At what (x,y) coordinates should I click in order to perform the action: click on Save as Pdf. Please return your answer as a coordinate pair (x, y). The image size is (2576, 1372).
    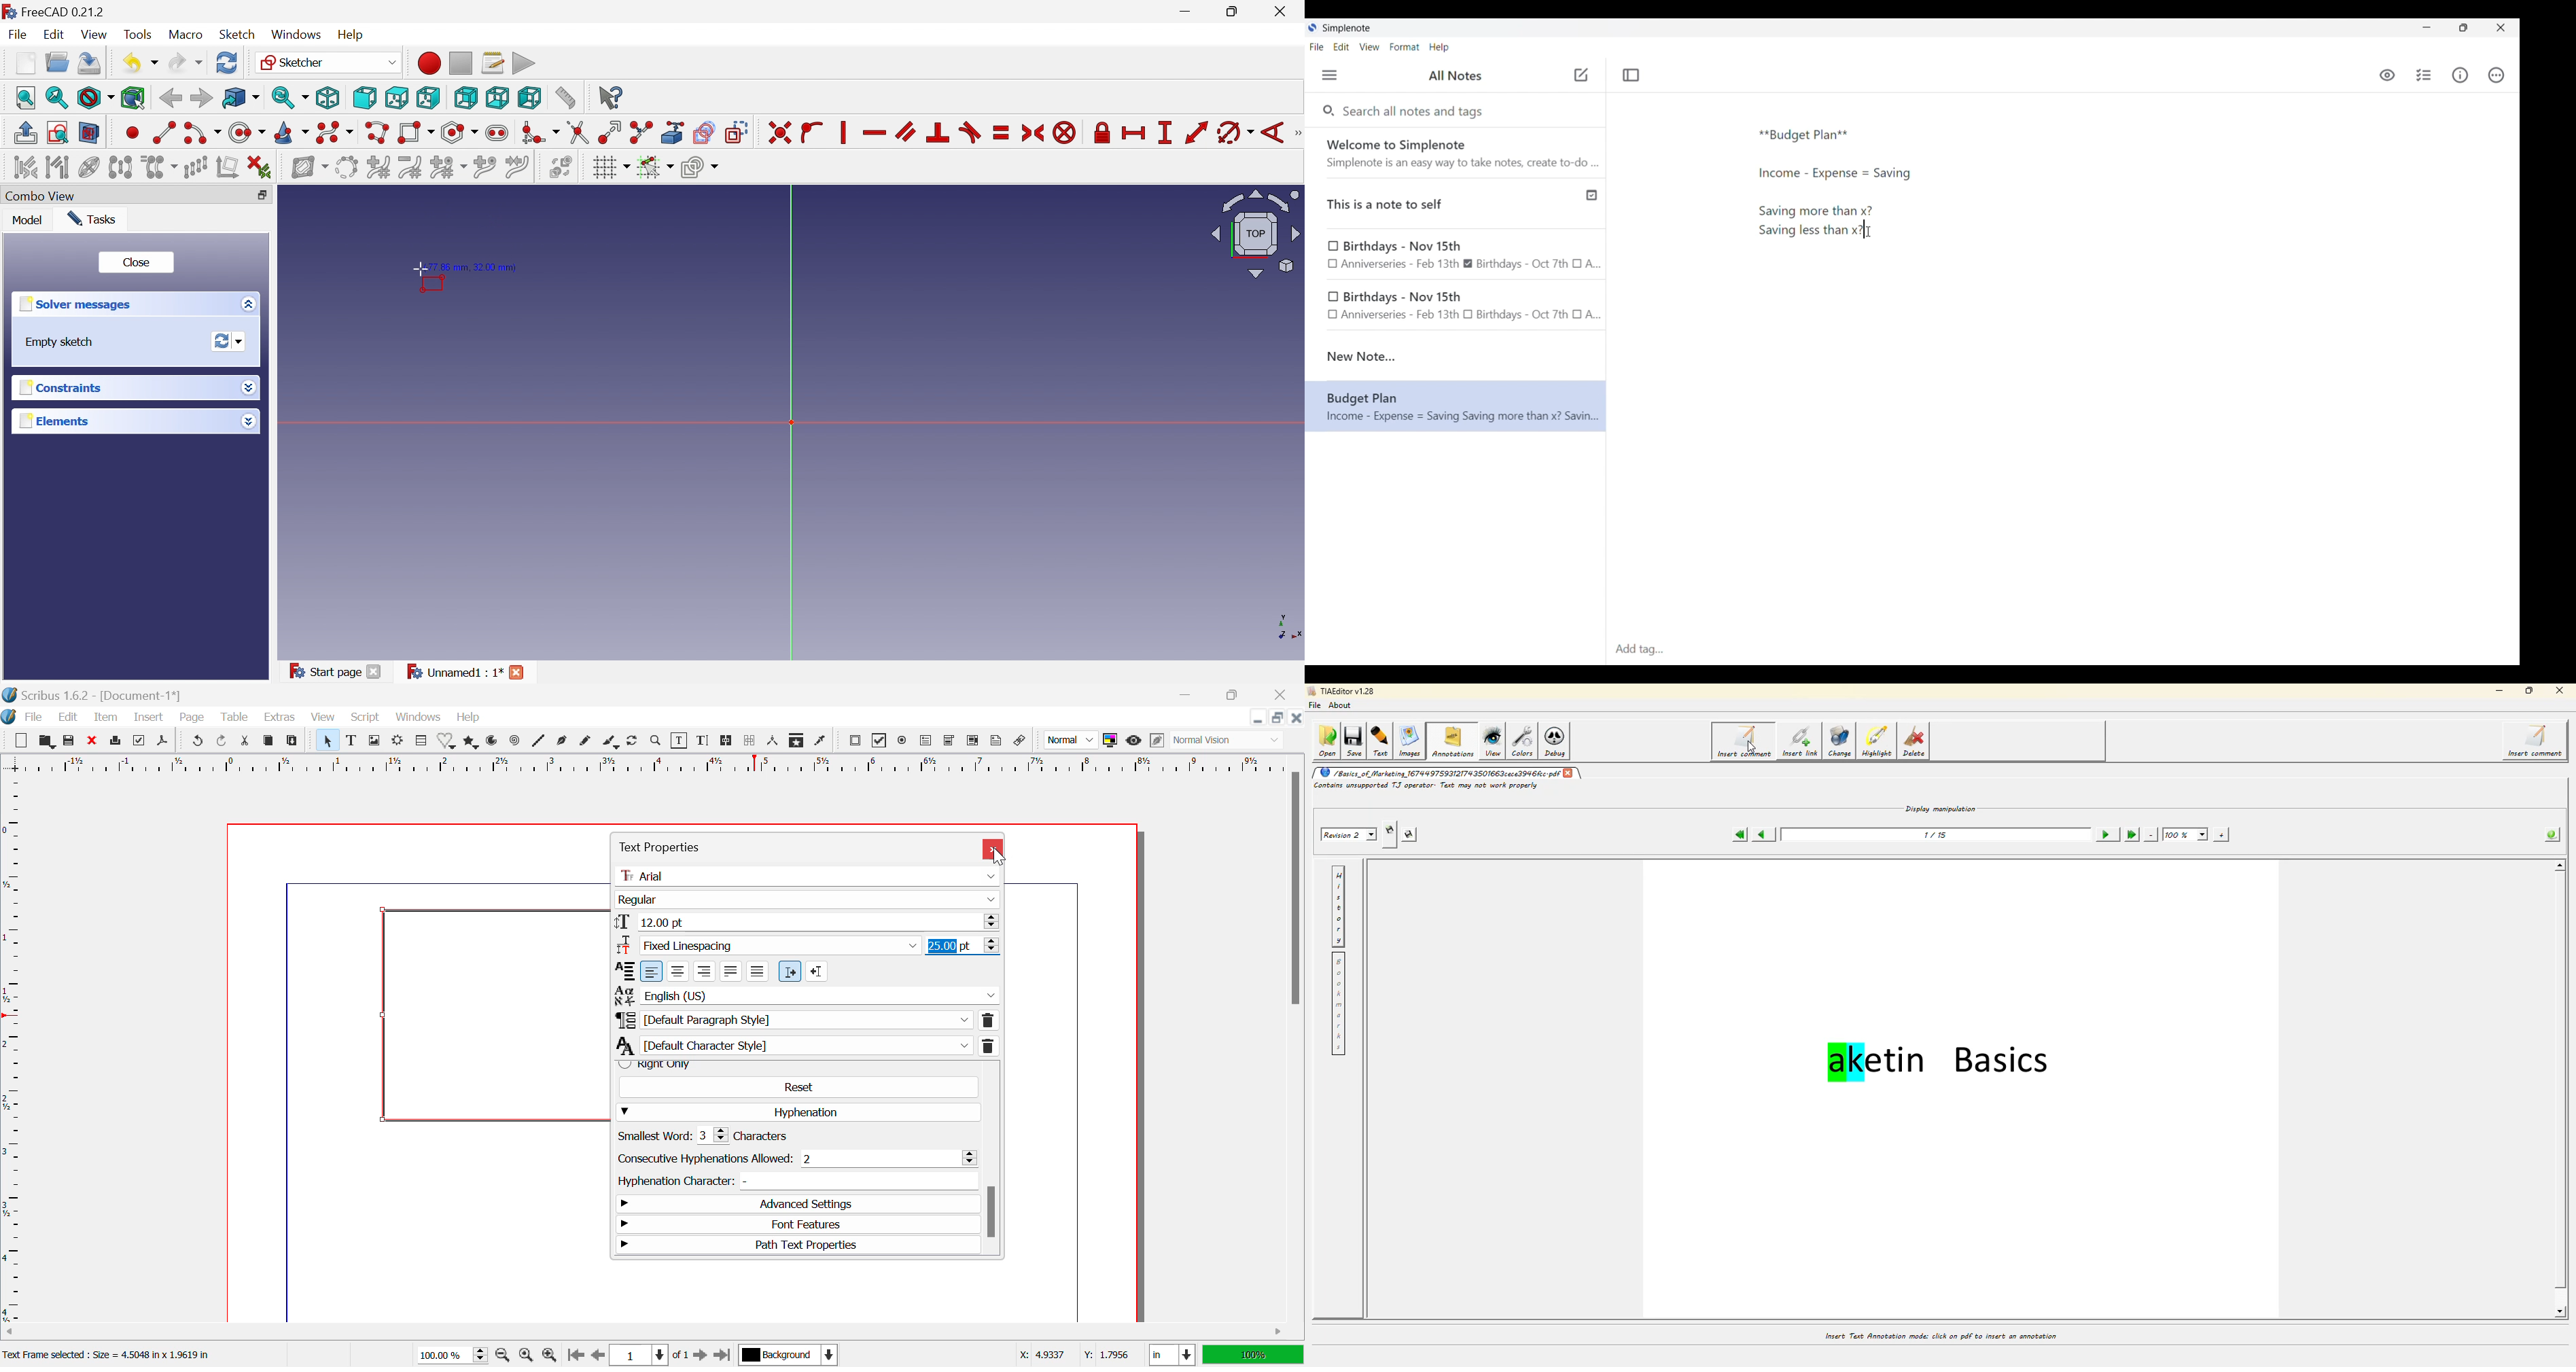
    Looking at the image, I should click on (166, 741).